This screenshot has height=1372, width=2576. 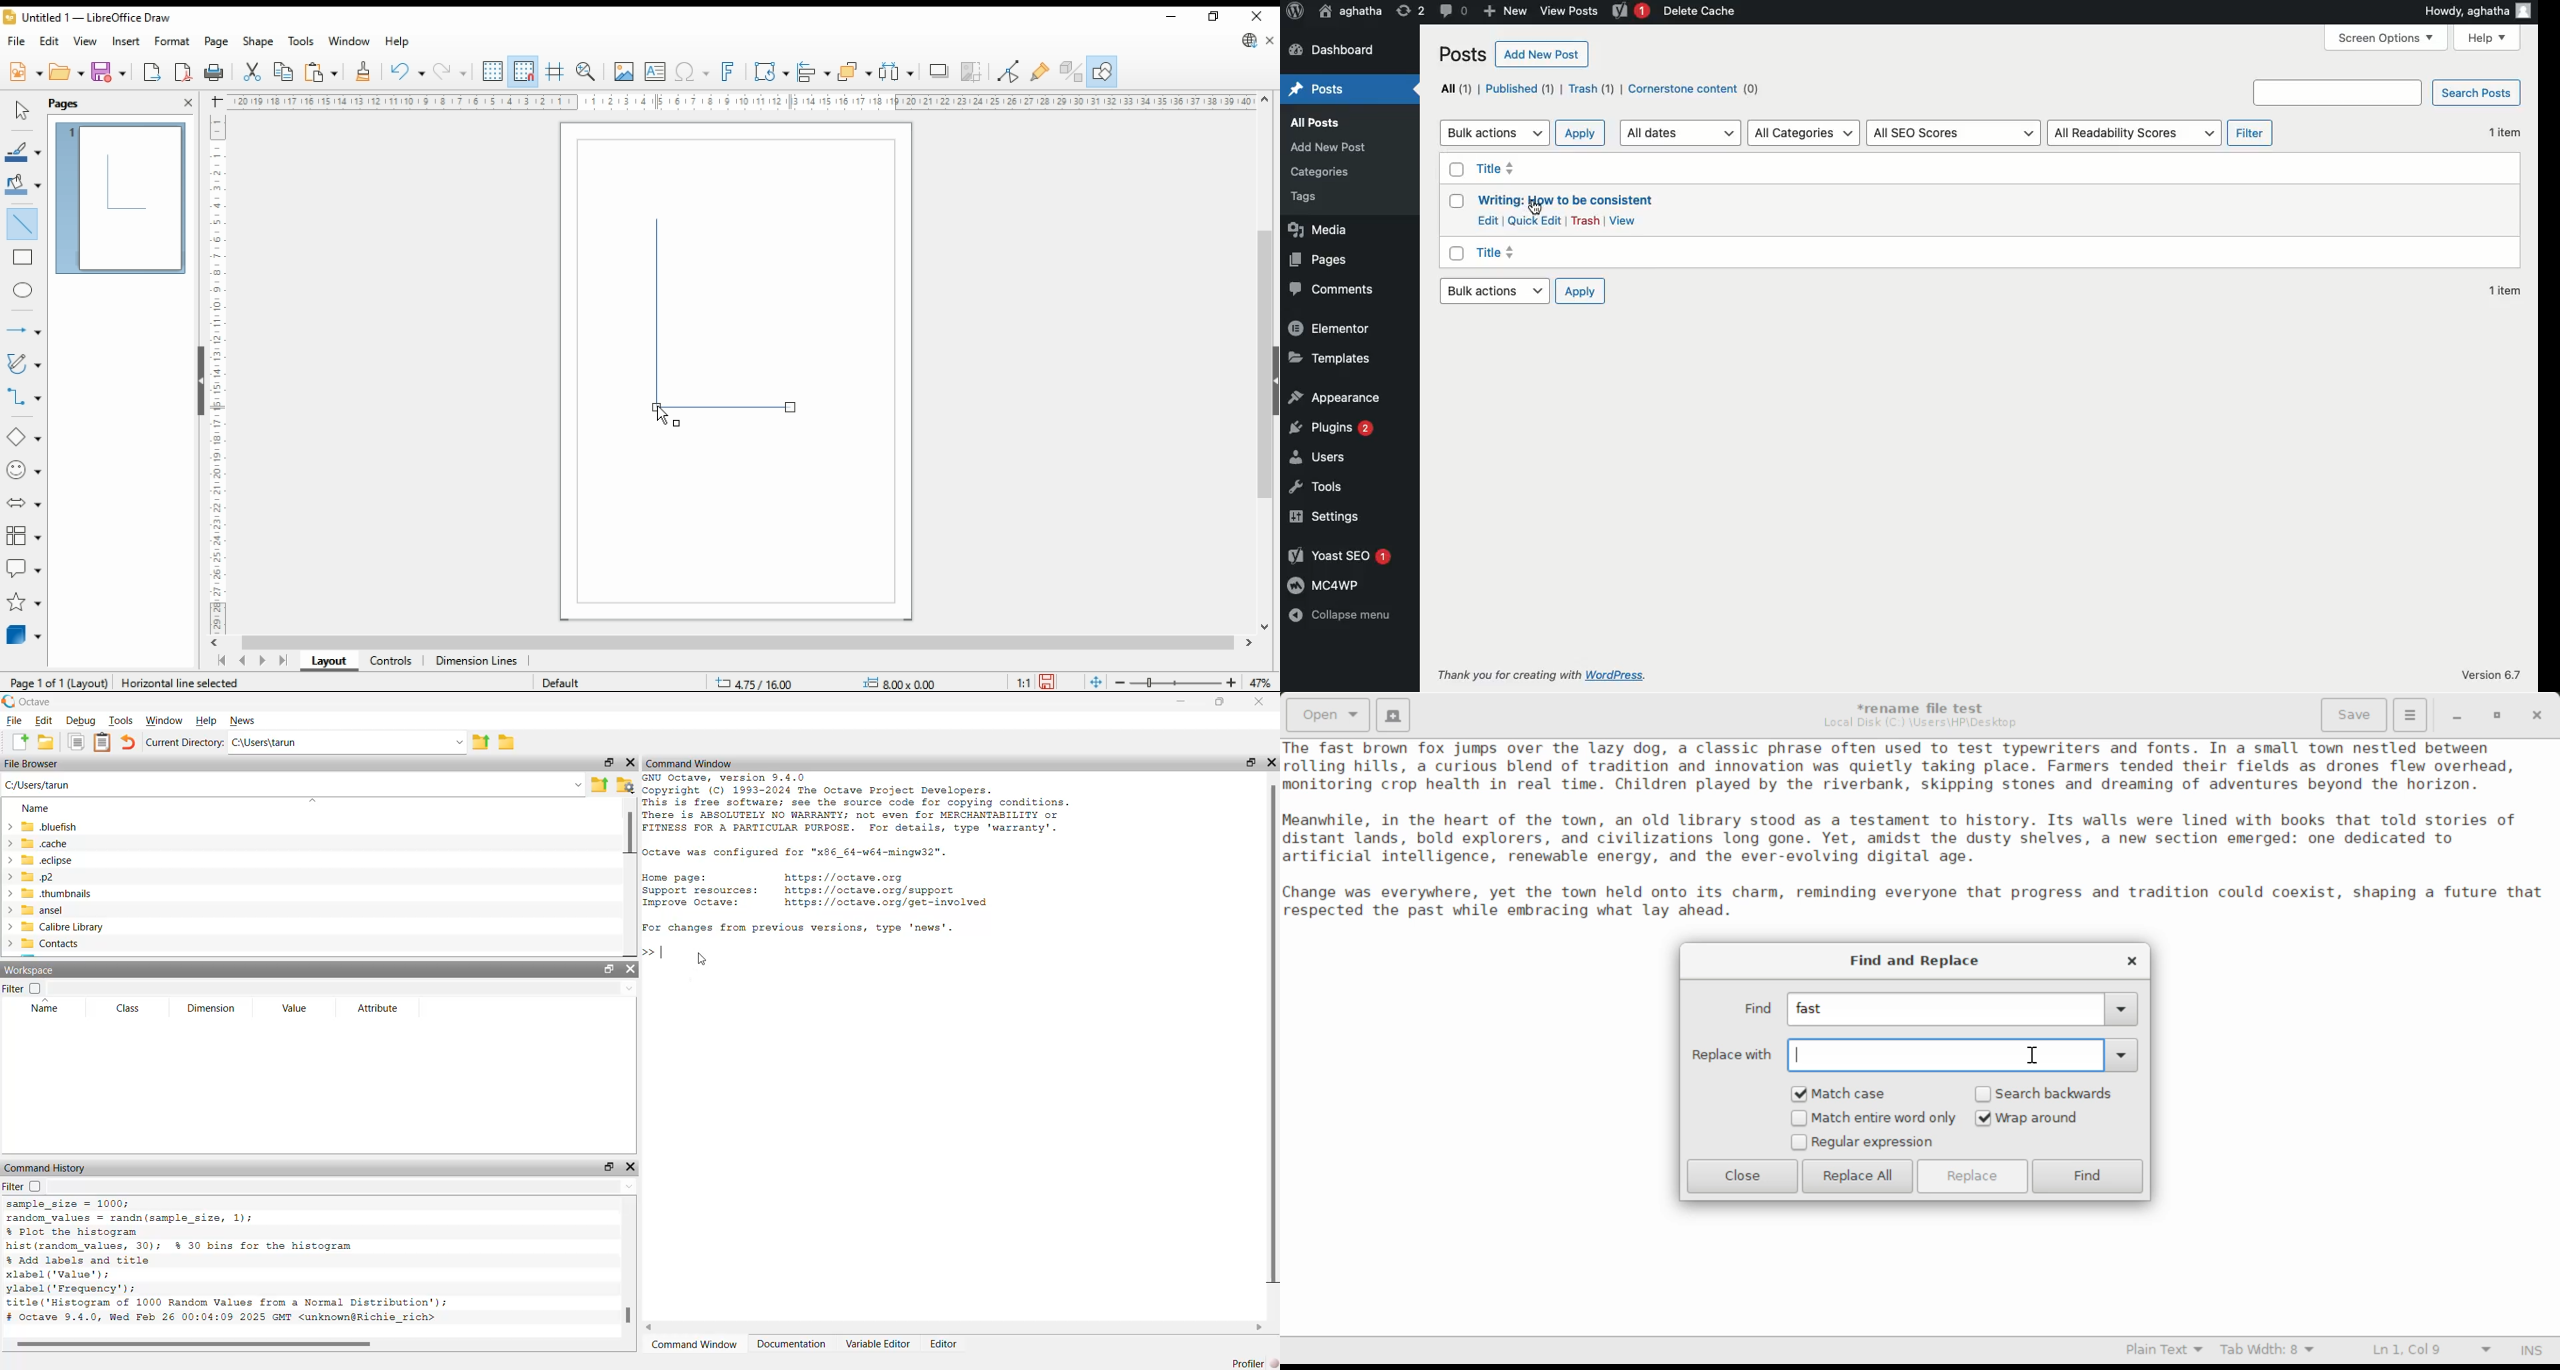 What do you see at coordinates (1559, 171) in the screenshot?
I see `Title` at bounding box center [1559, 171].